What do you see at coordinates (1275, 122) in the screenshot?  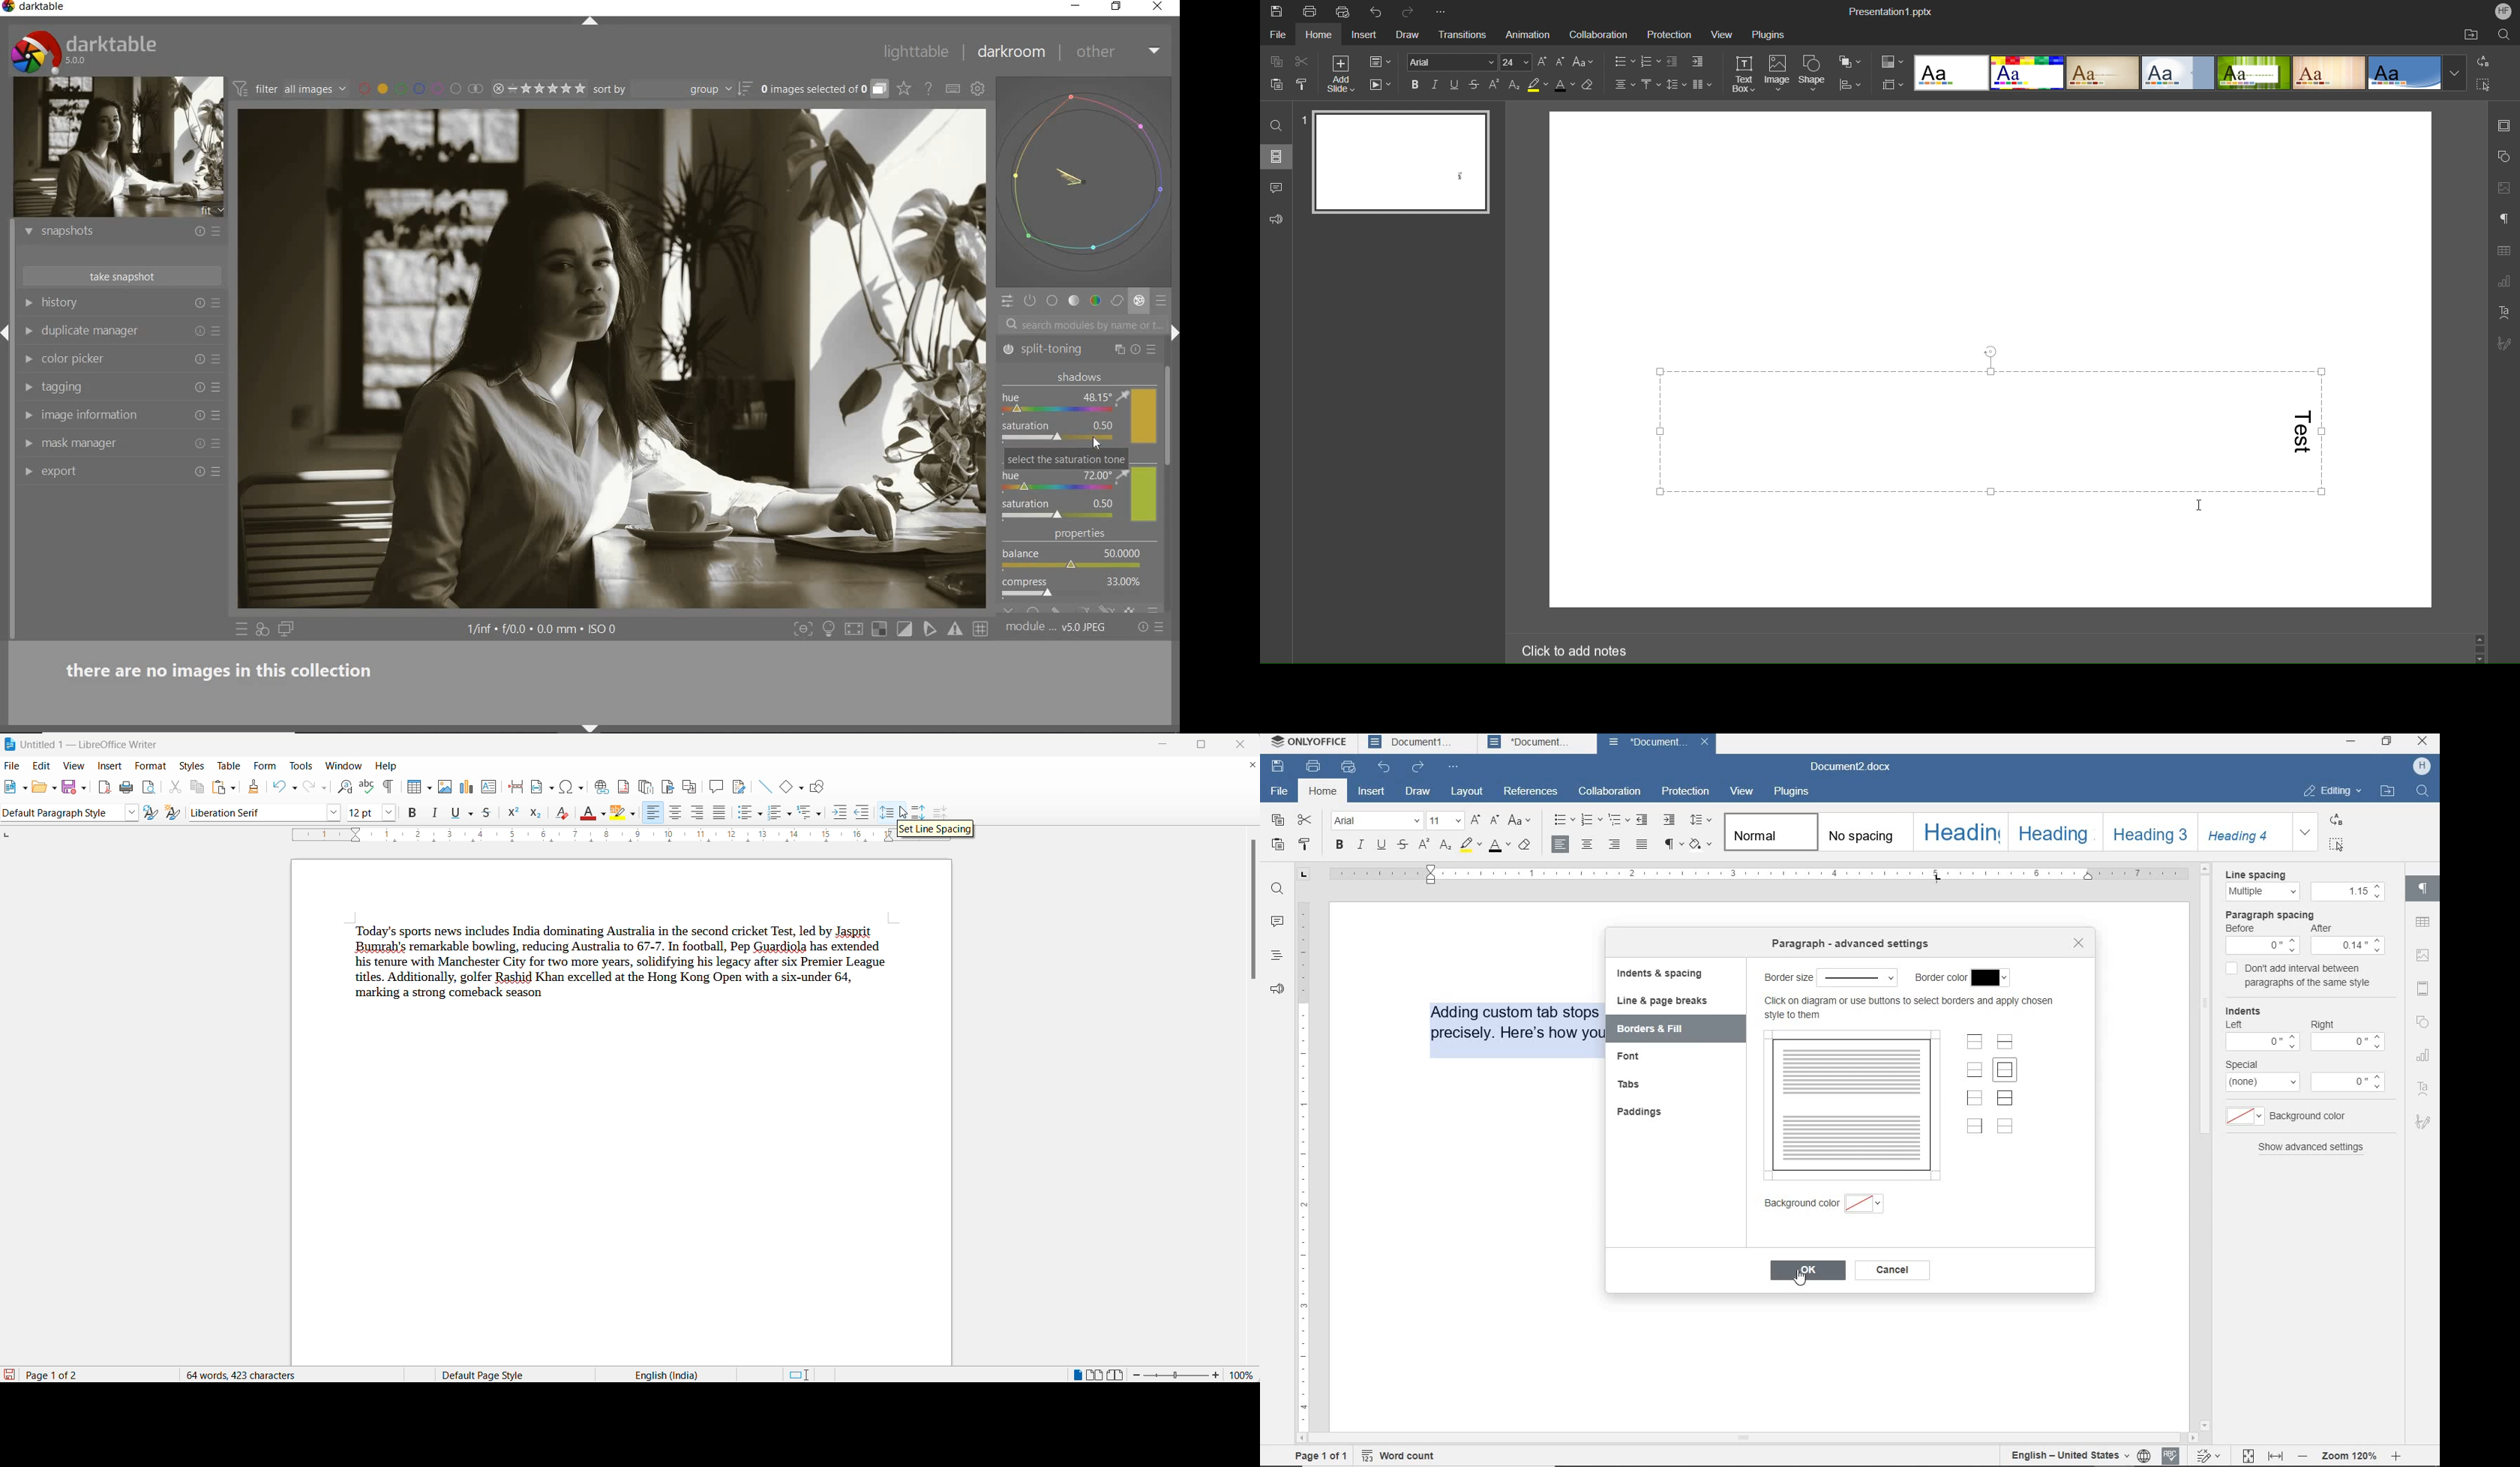 I see `Search` at bounding box center [1275, 122].